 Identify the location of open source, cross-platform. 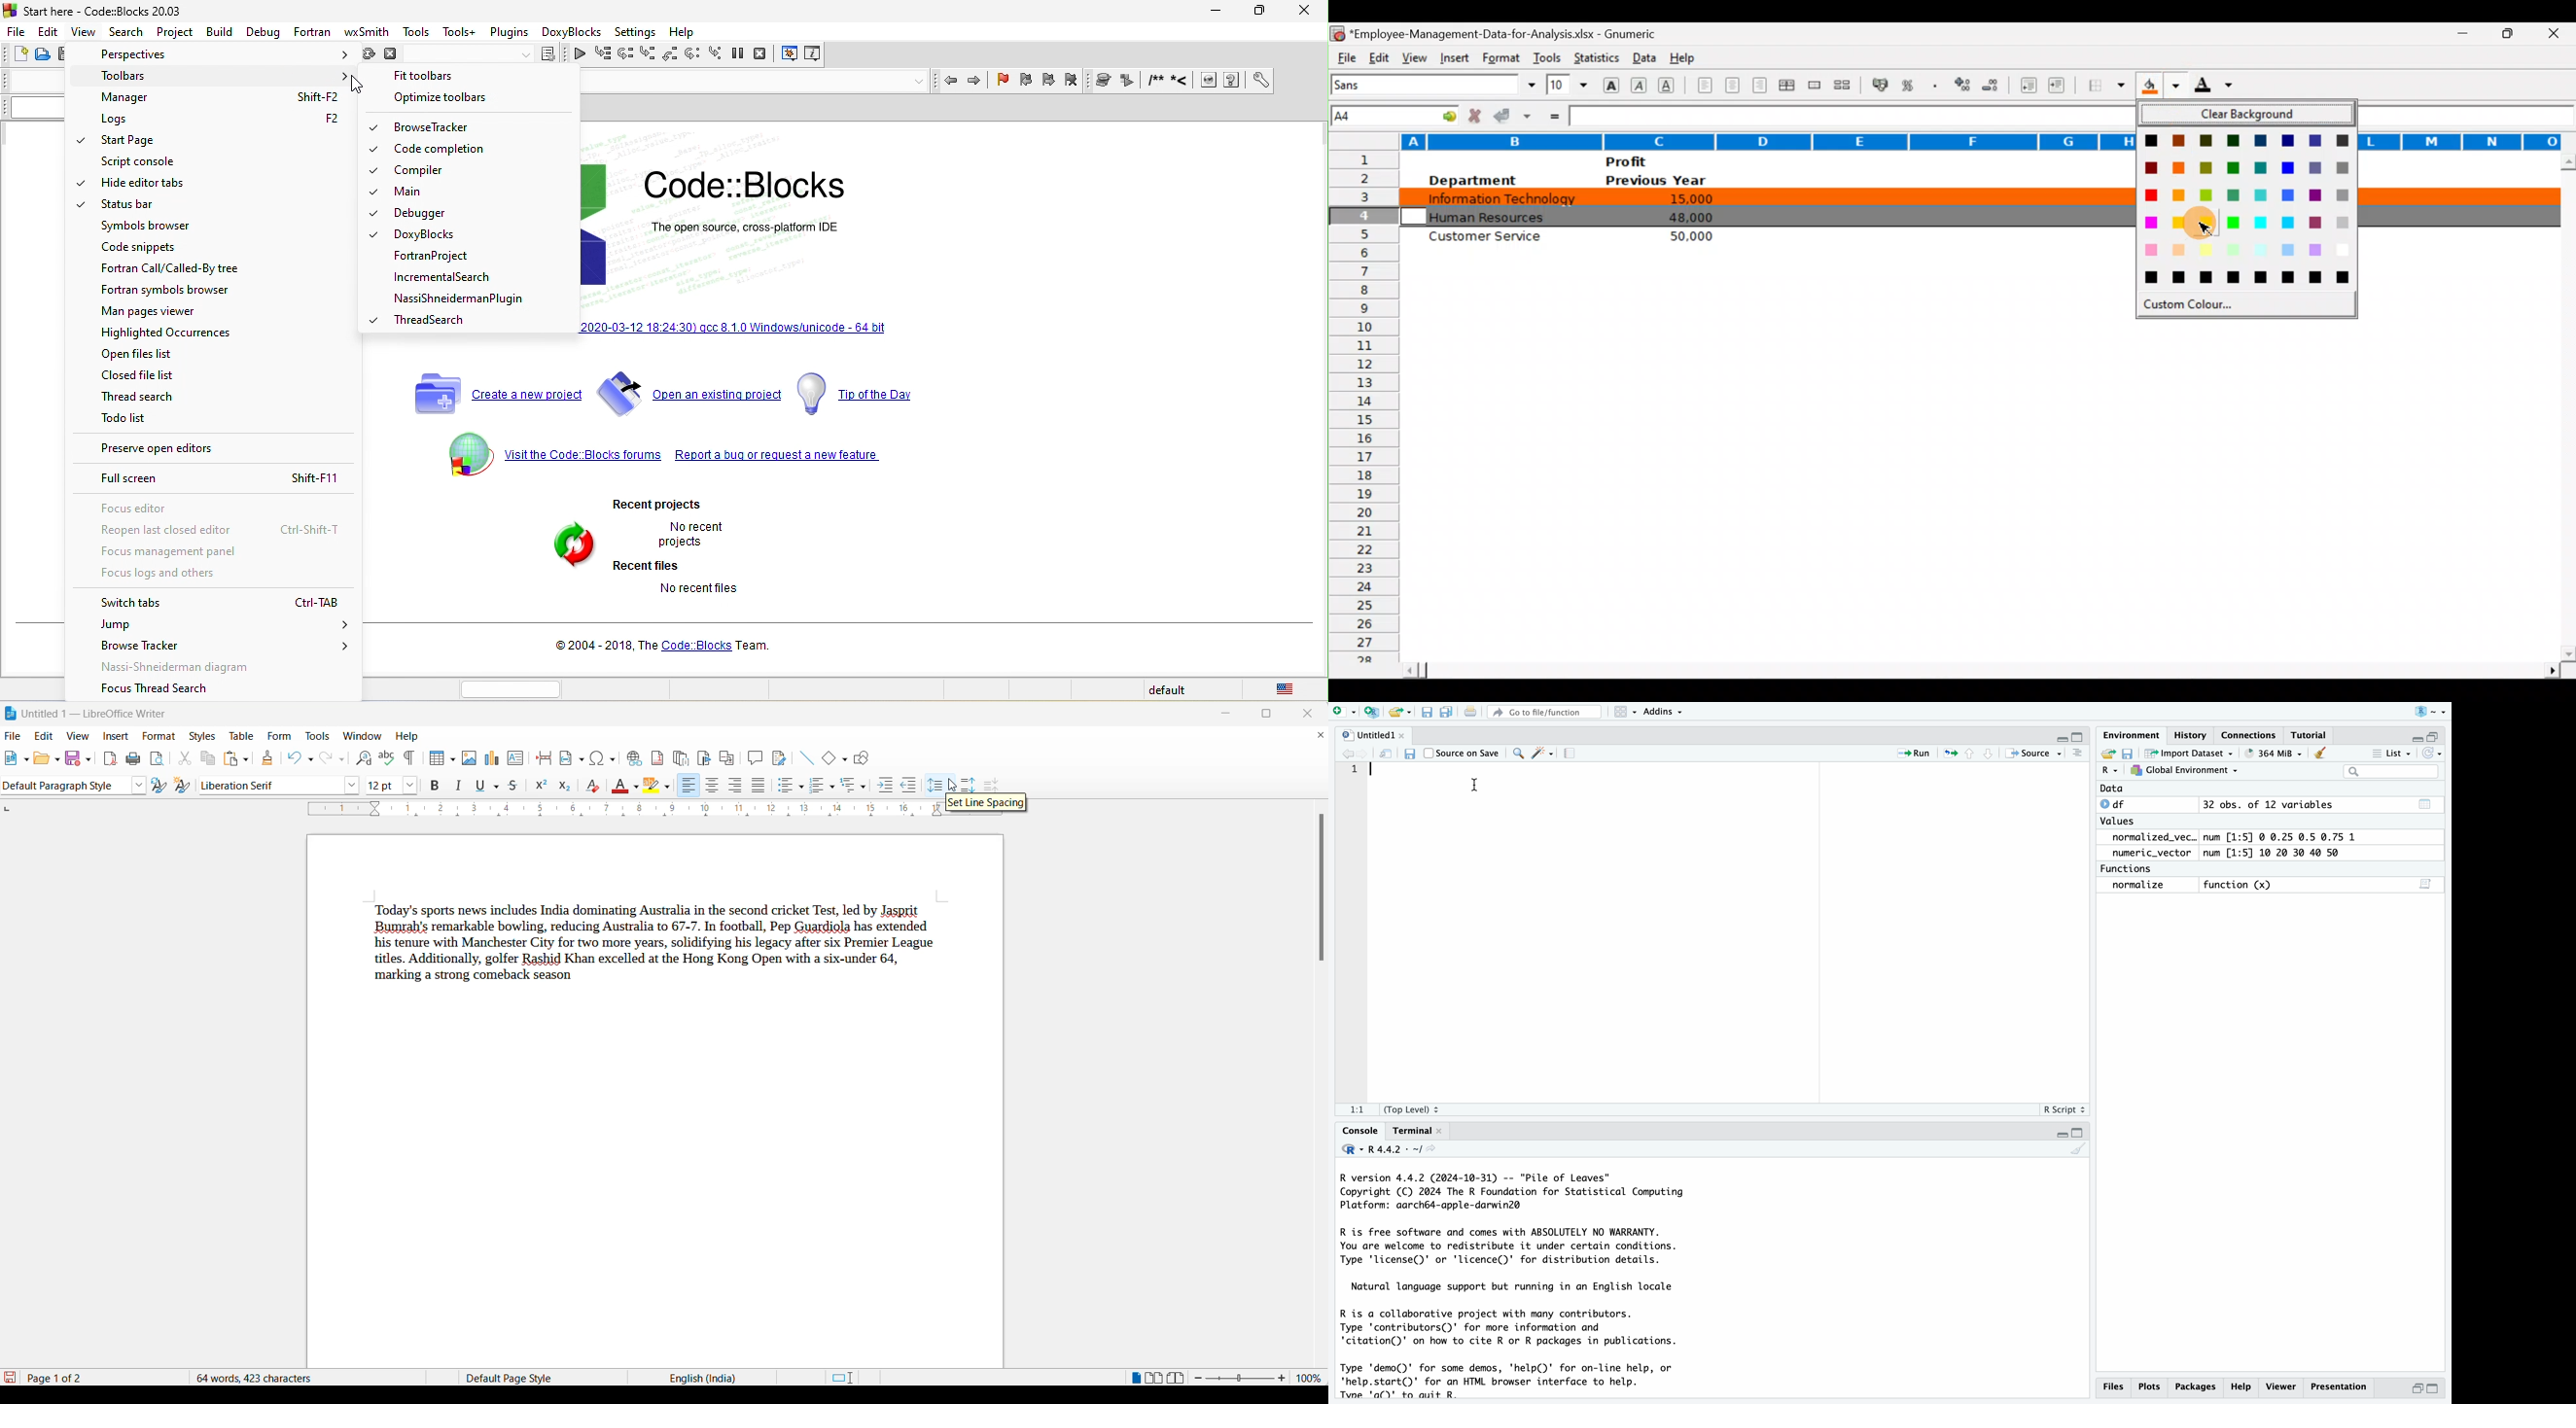
(762, 234).